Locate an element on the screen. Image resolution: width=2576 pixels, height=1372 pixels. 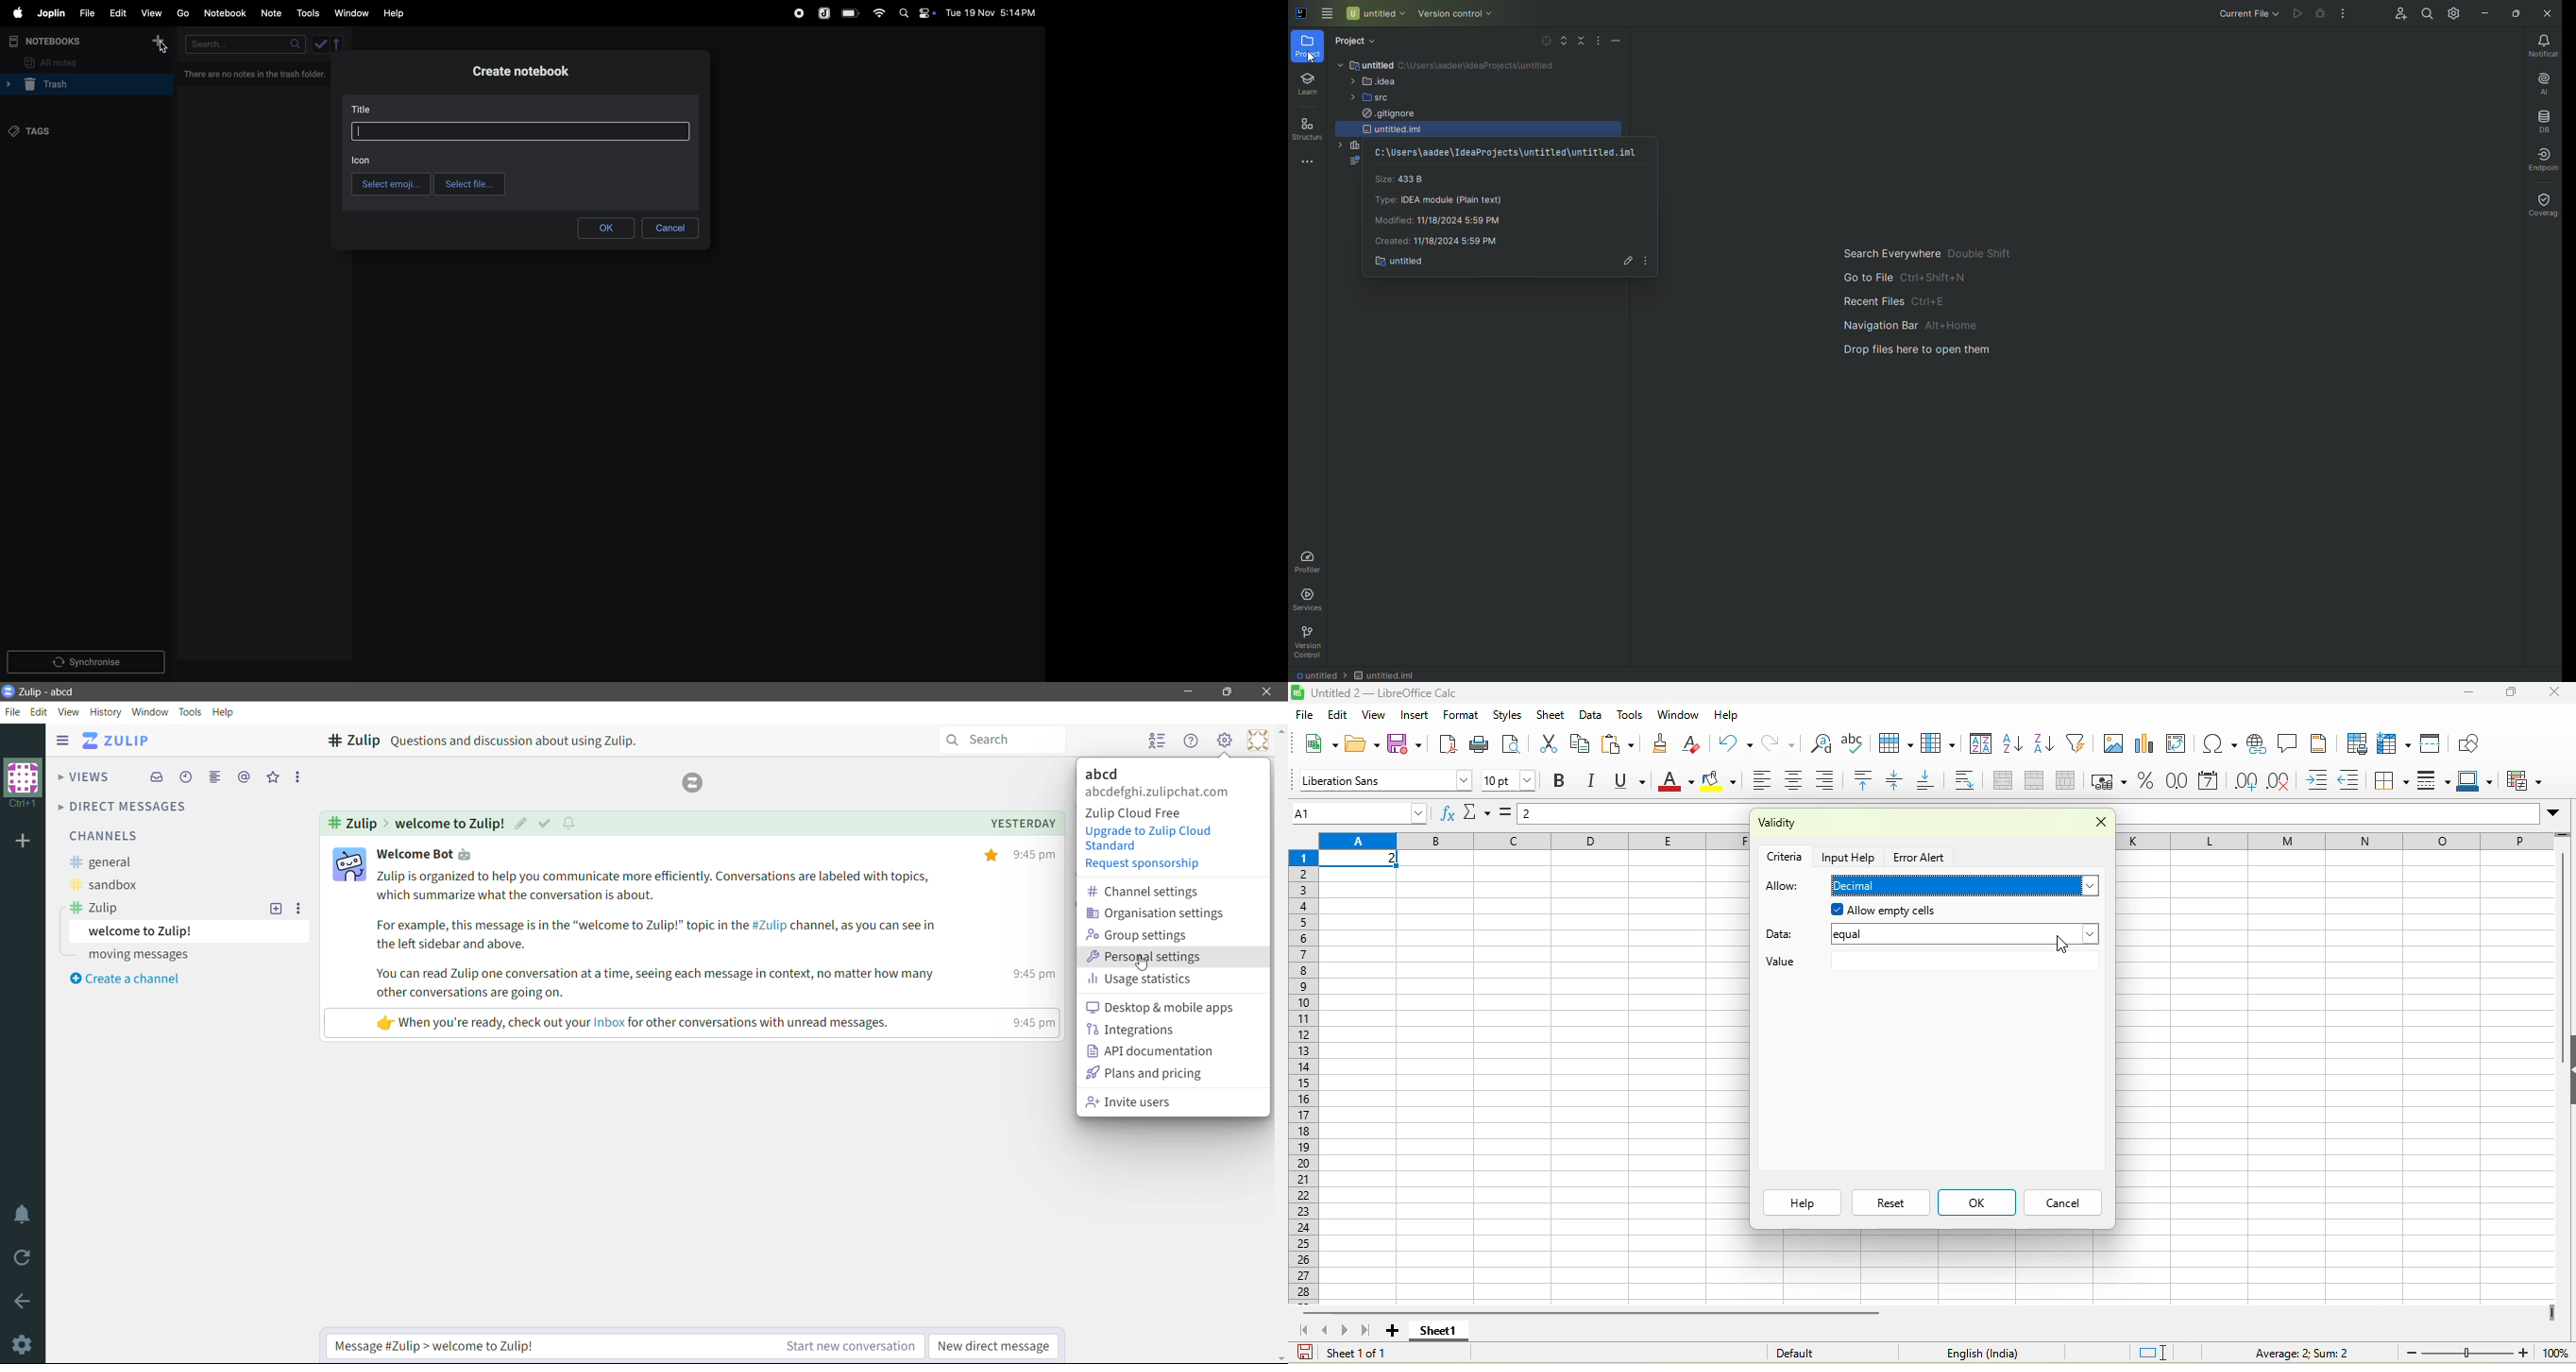
error alert is located at coordinates (1922, 858).